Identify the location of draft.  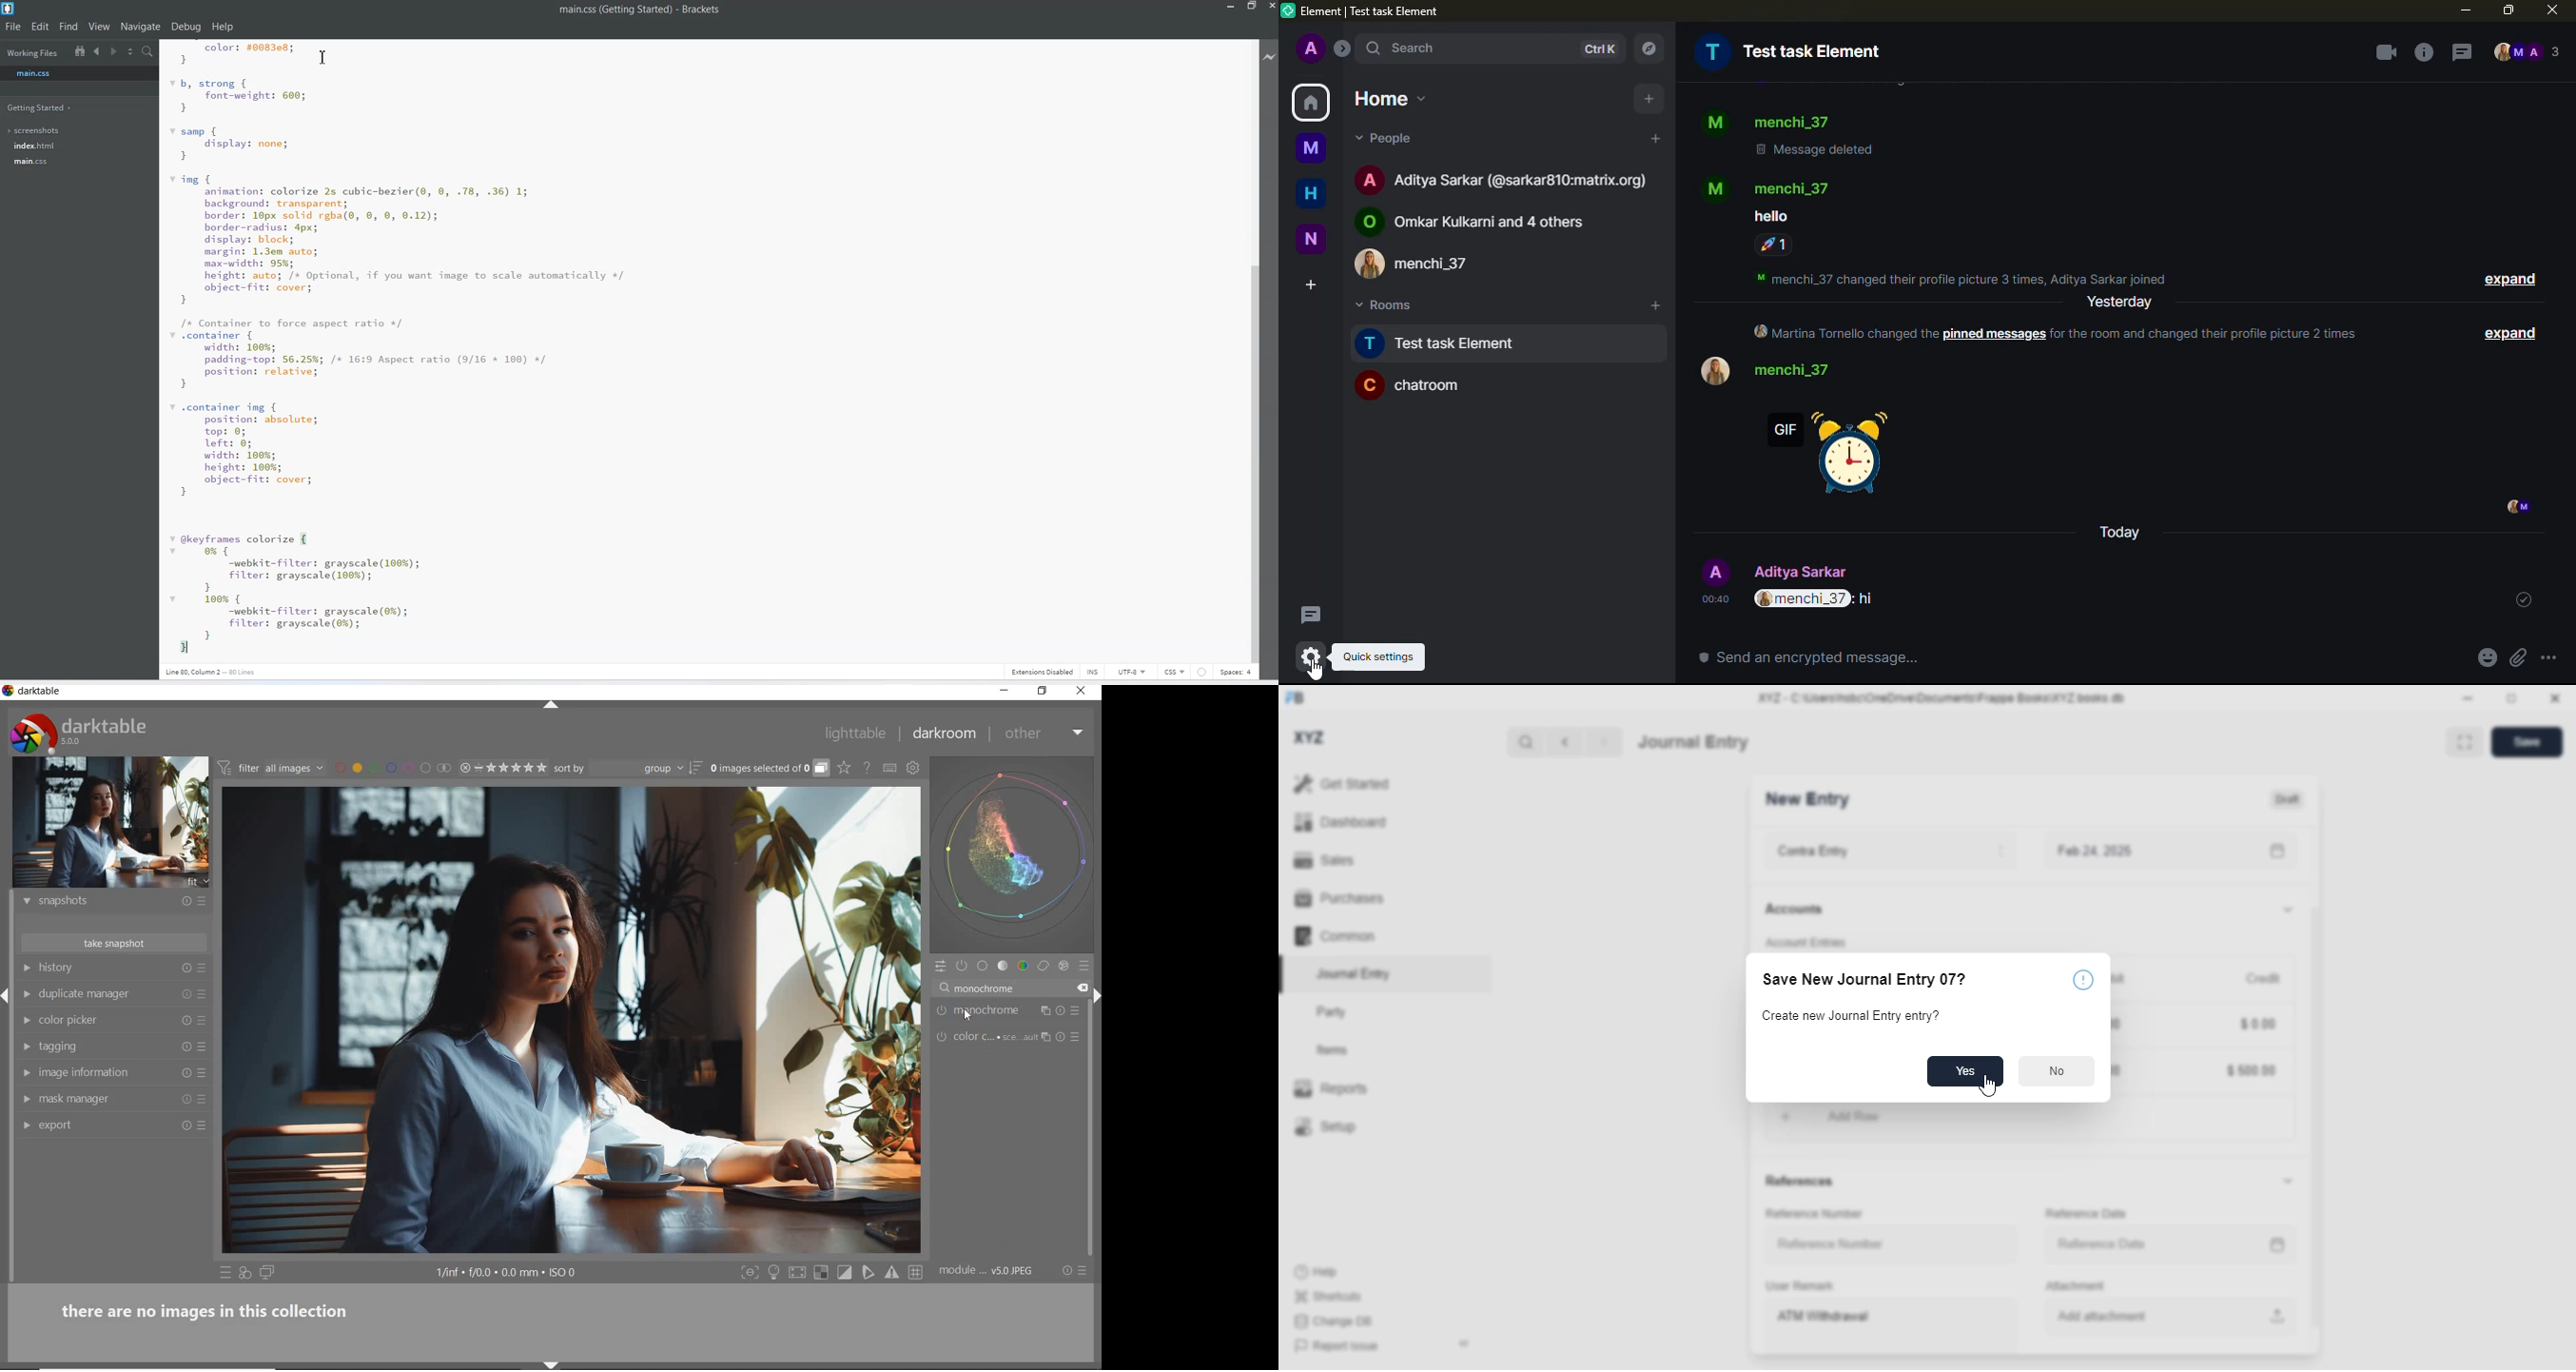
(2288, 798).